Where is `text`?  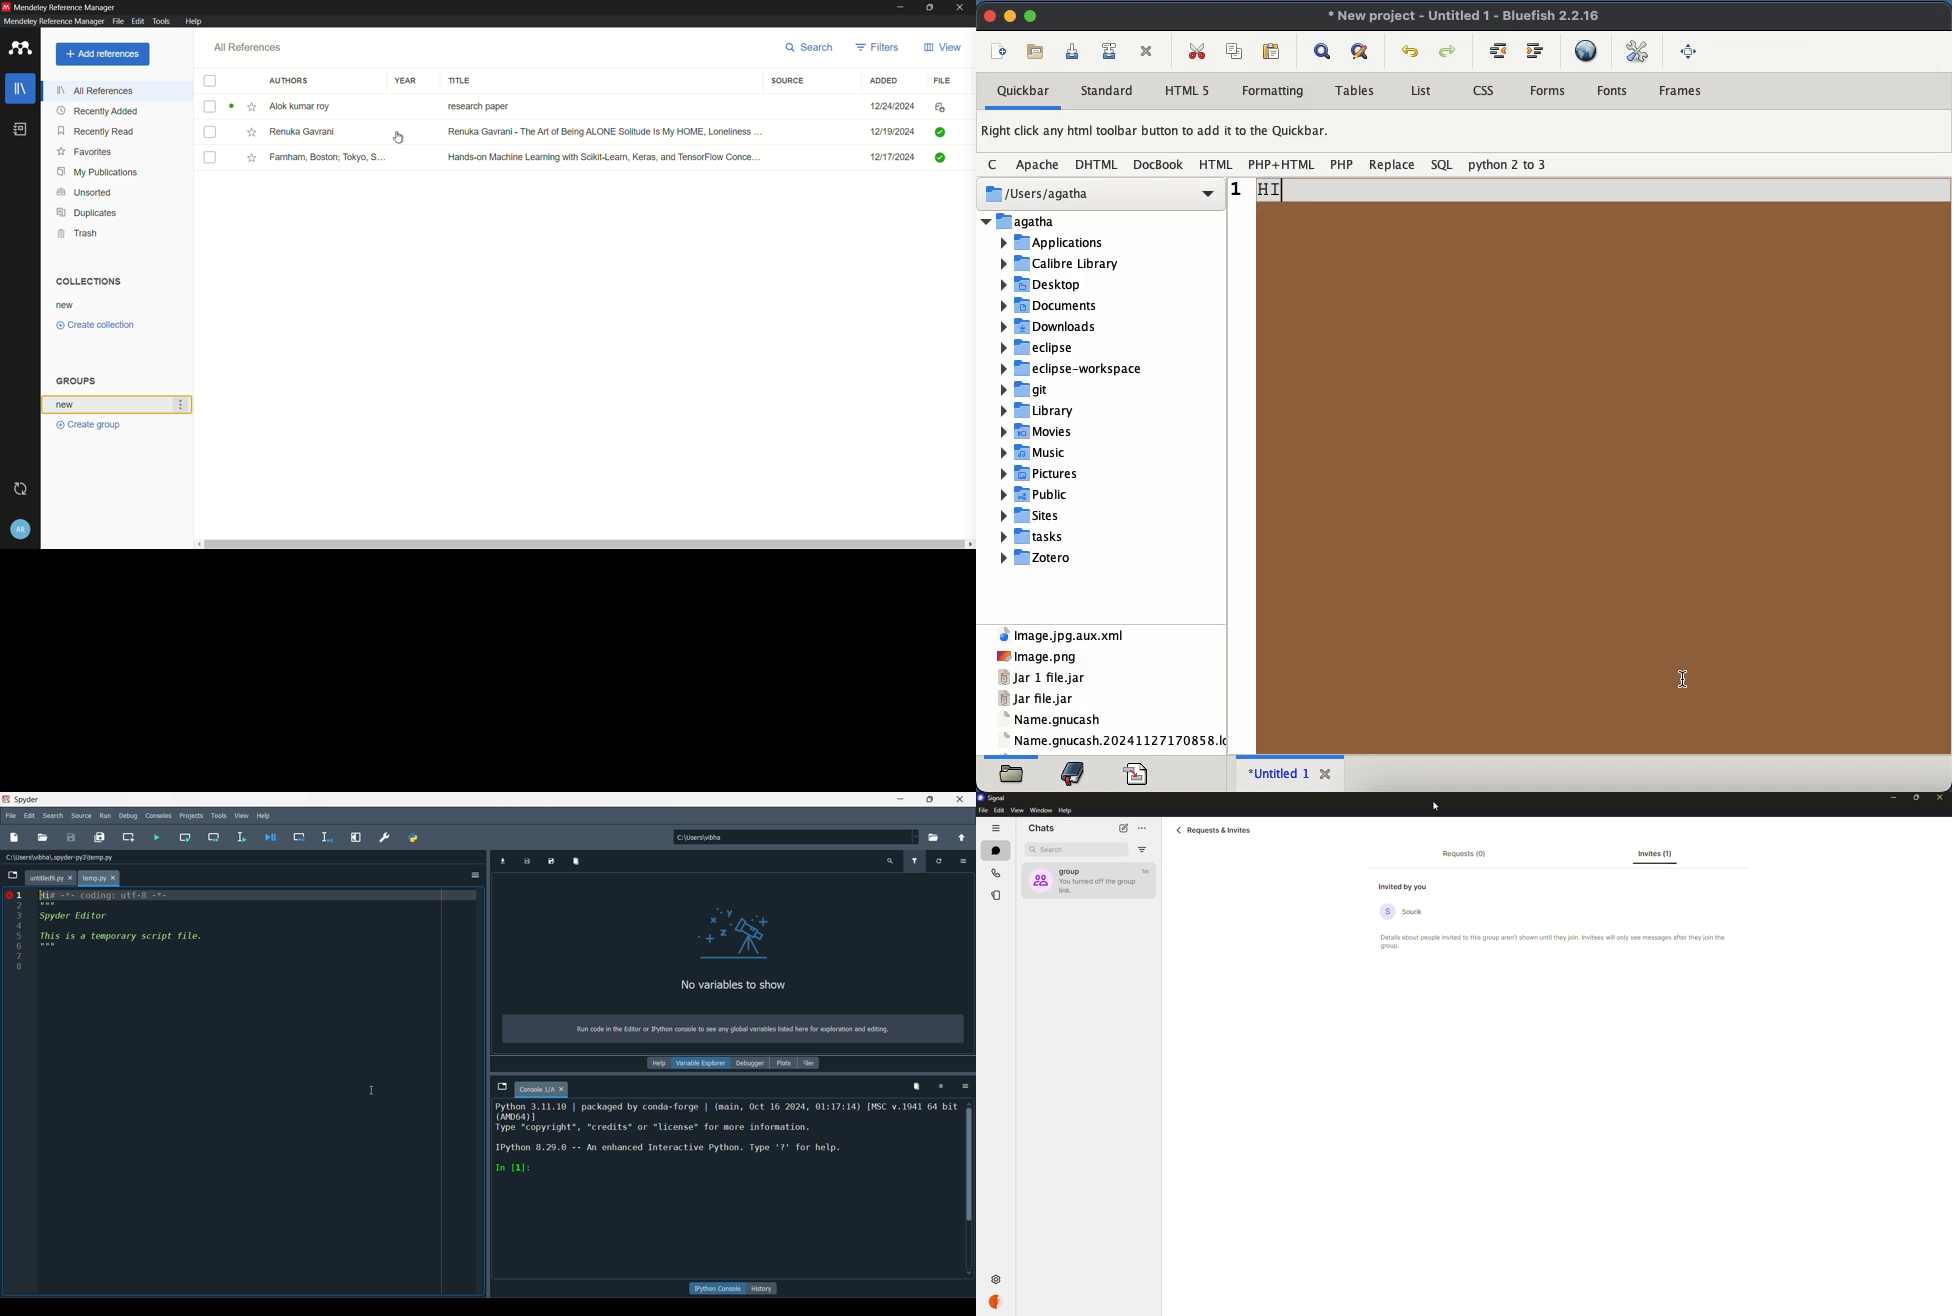 text is located at coordinates (726, 1139).